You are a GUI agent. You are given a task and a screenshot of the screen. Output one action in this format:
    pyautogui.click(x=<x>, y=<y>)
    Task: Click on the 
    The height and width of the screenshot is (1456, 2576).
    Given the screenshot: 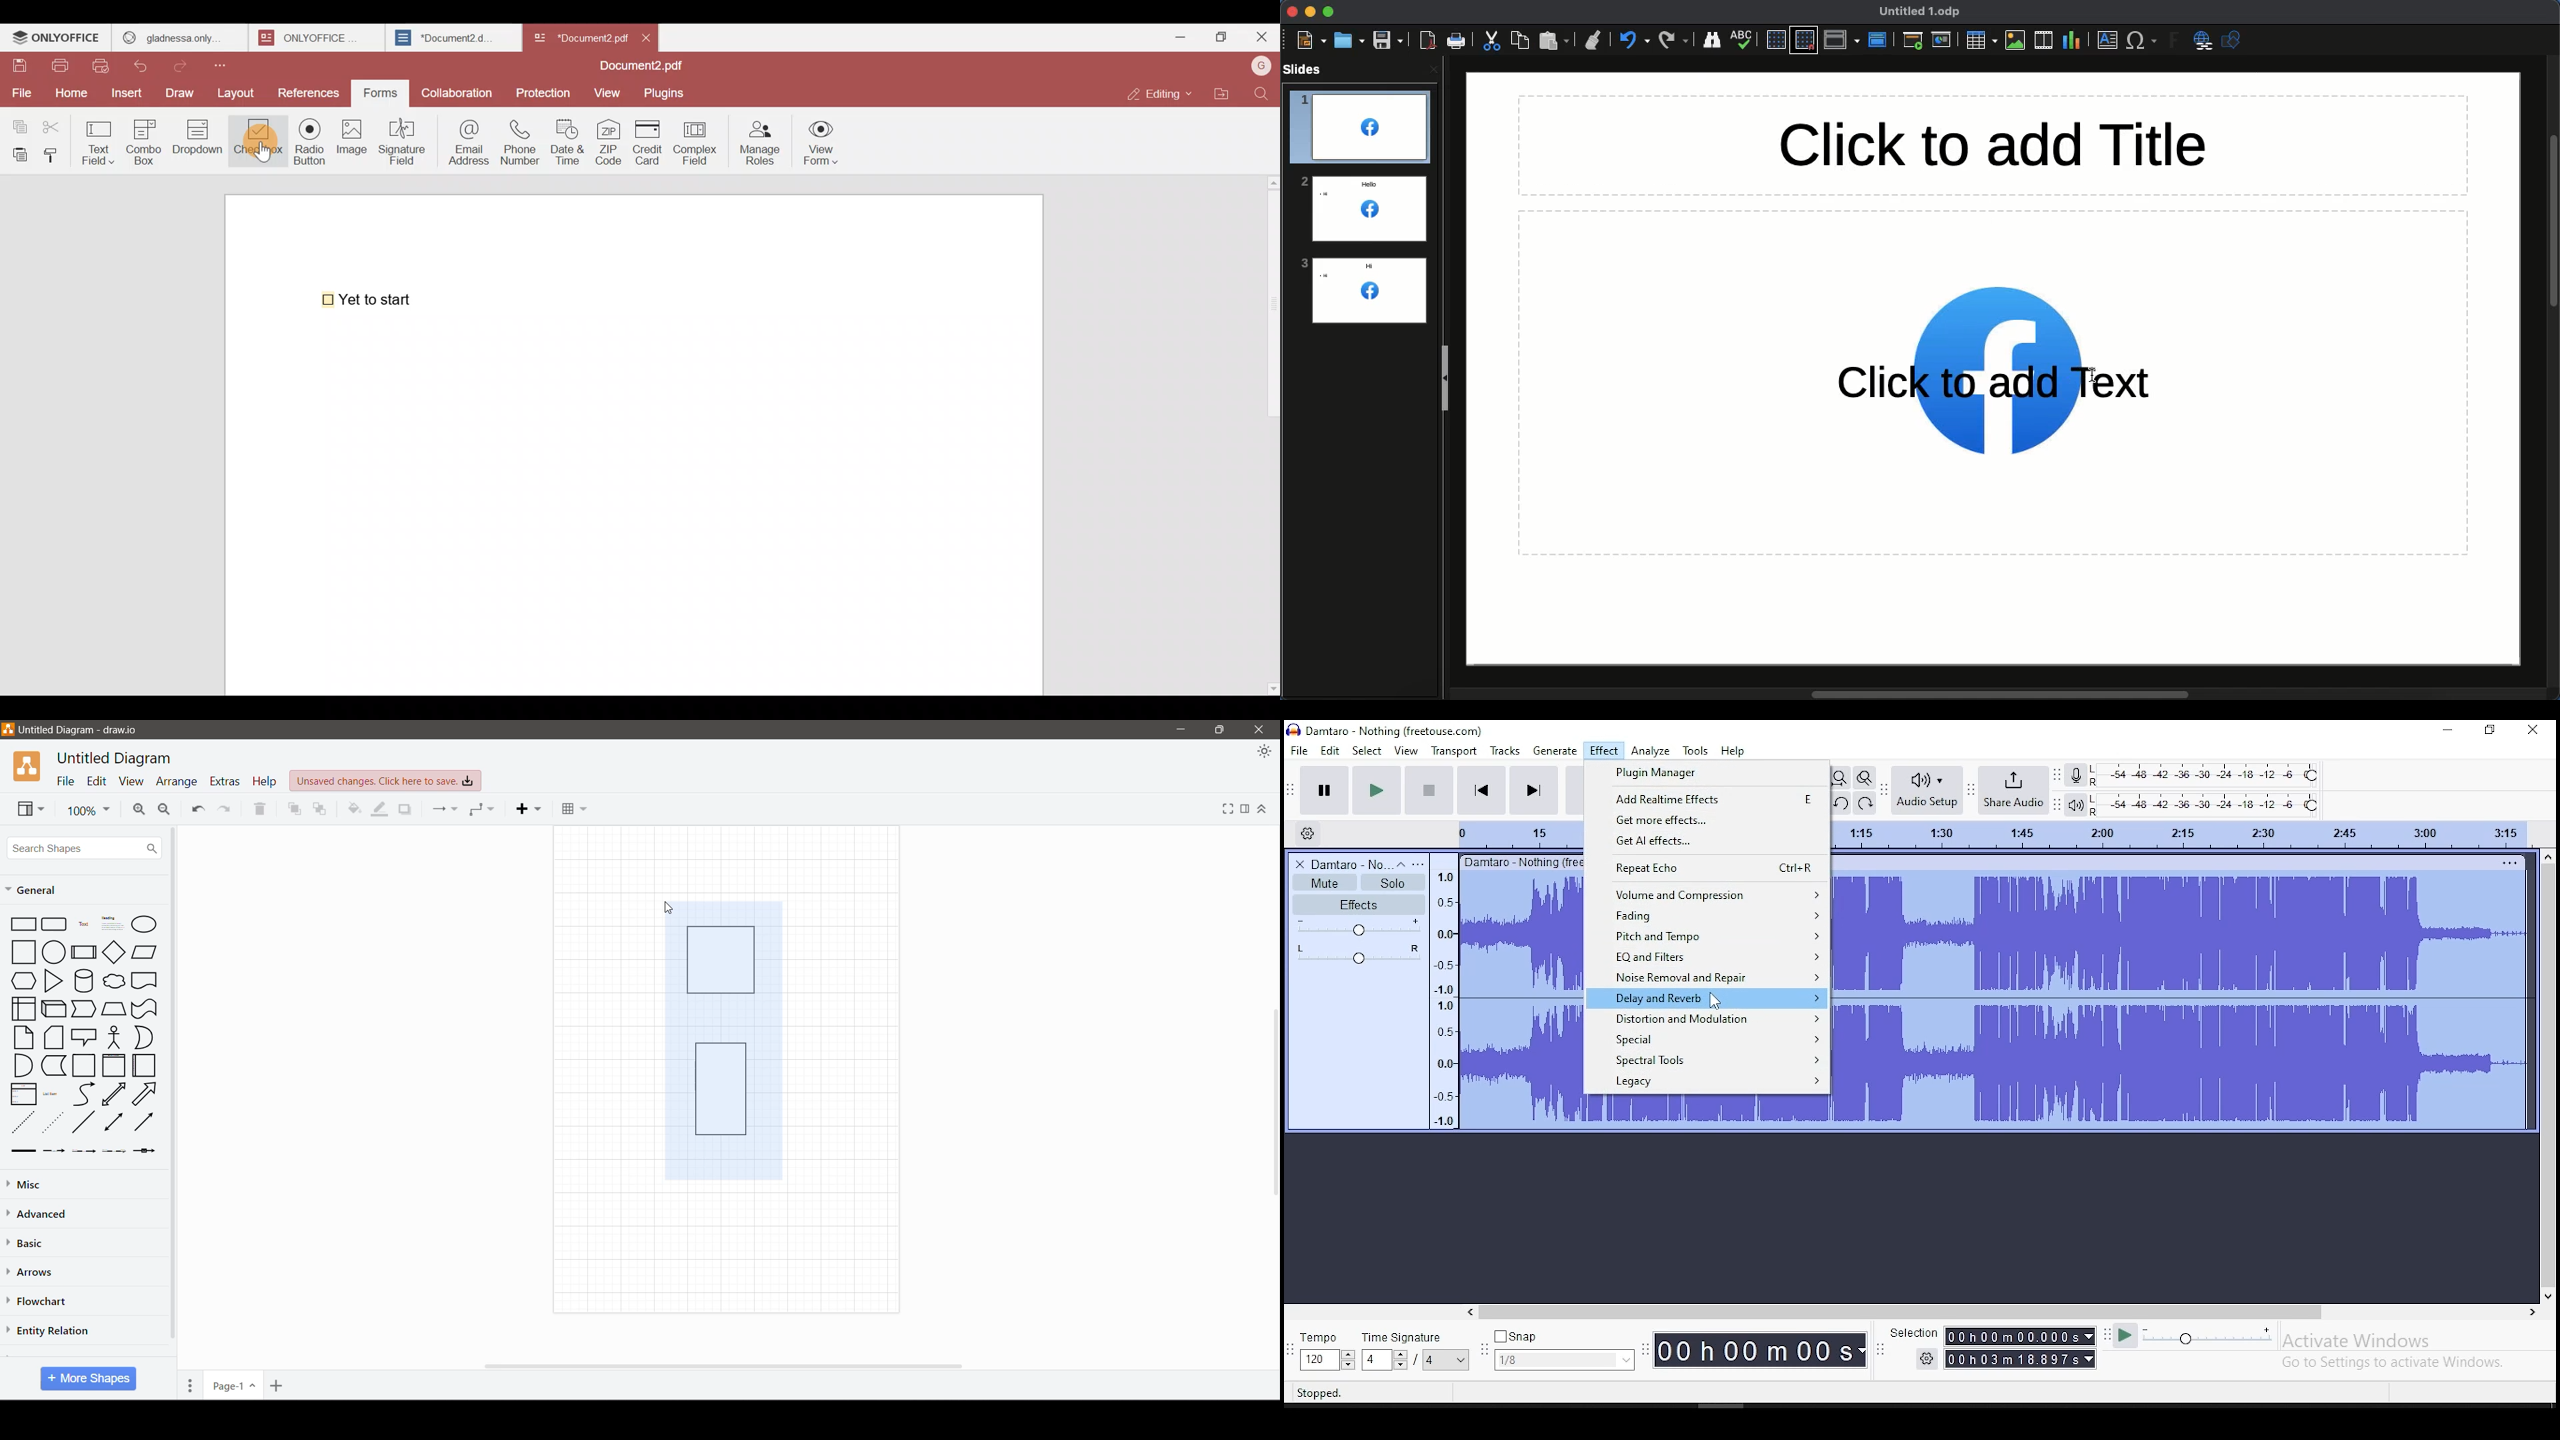 What is the action you would take?
    pyautogui.click(x=2511, y=860)
    